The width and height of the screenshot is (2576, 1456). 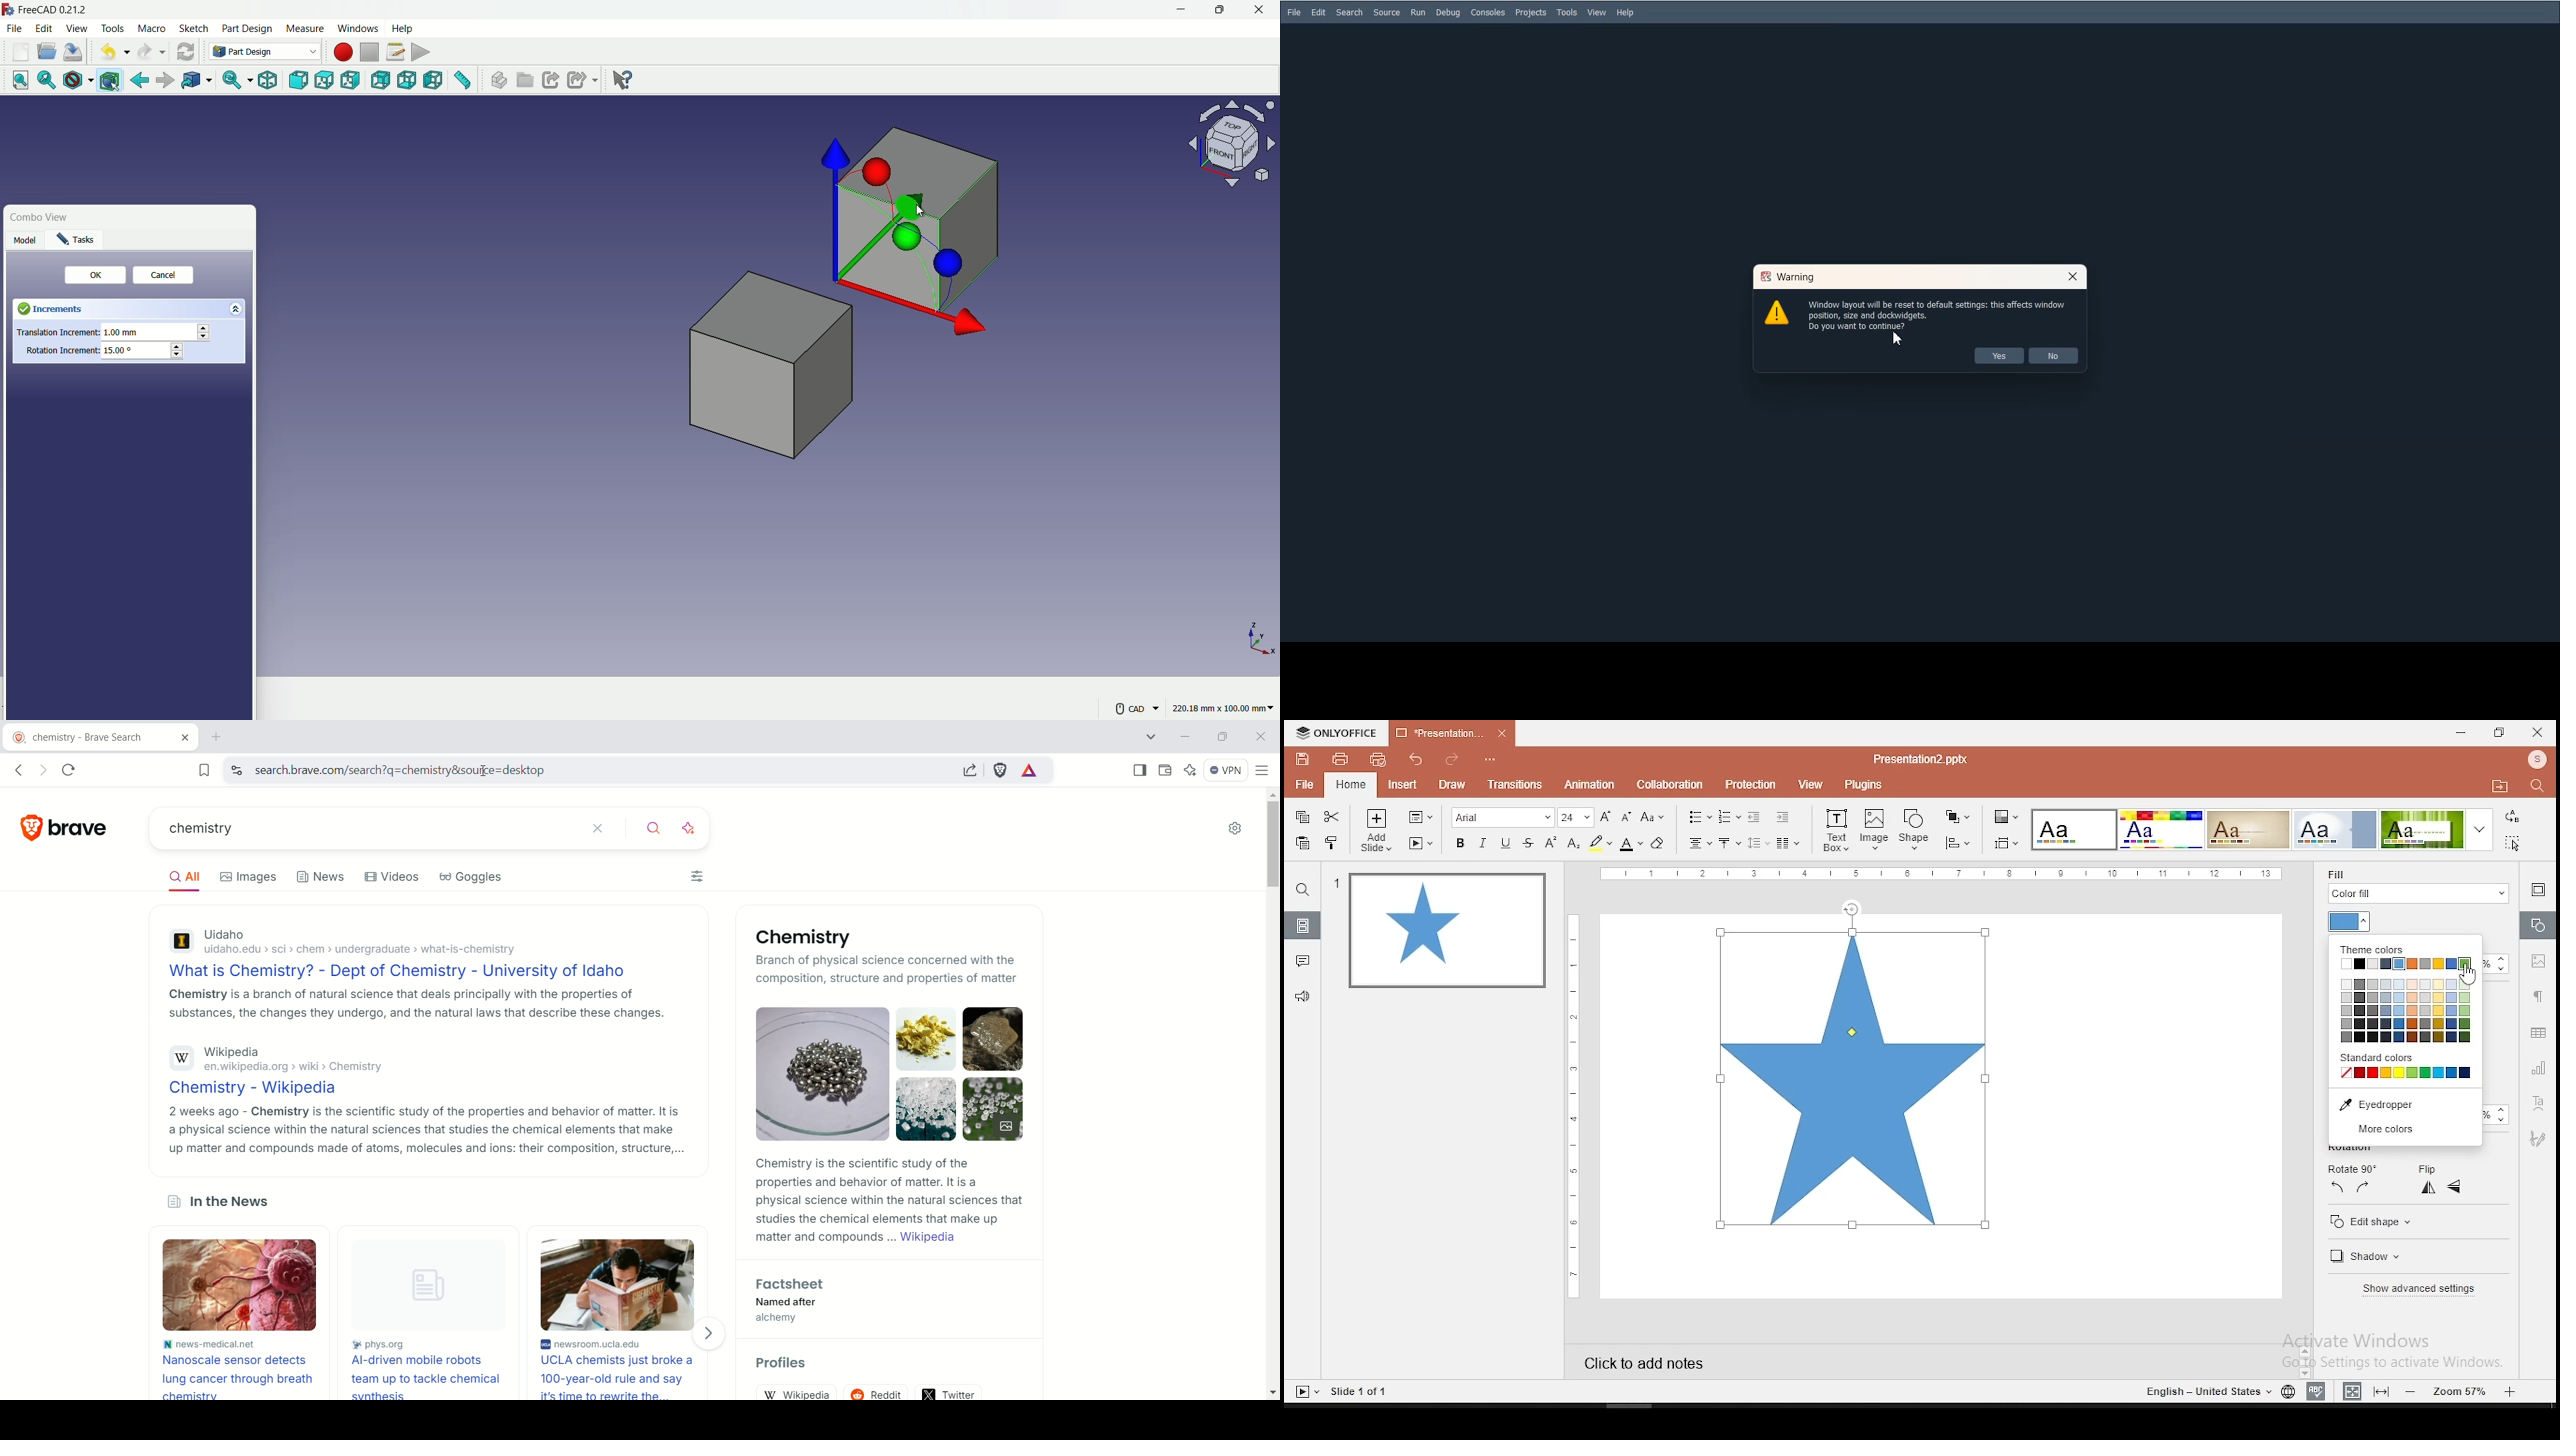 What do you see at coordinates (1600, 844) in the screenshot?
I see `highlight color` at bounding box center [1600, 844].